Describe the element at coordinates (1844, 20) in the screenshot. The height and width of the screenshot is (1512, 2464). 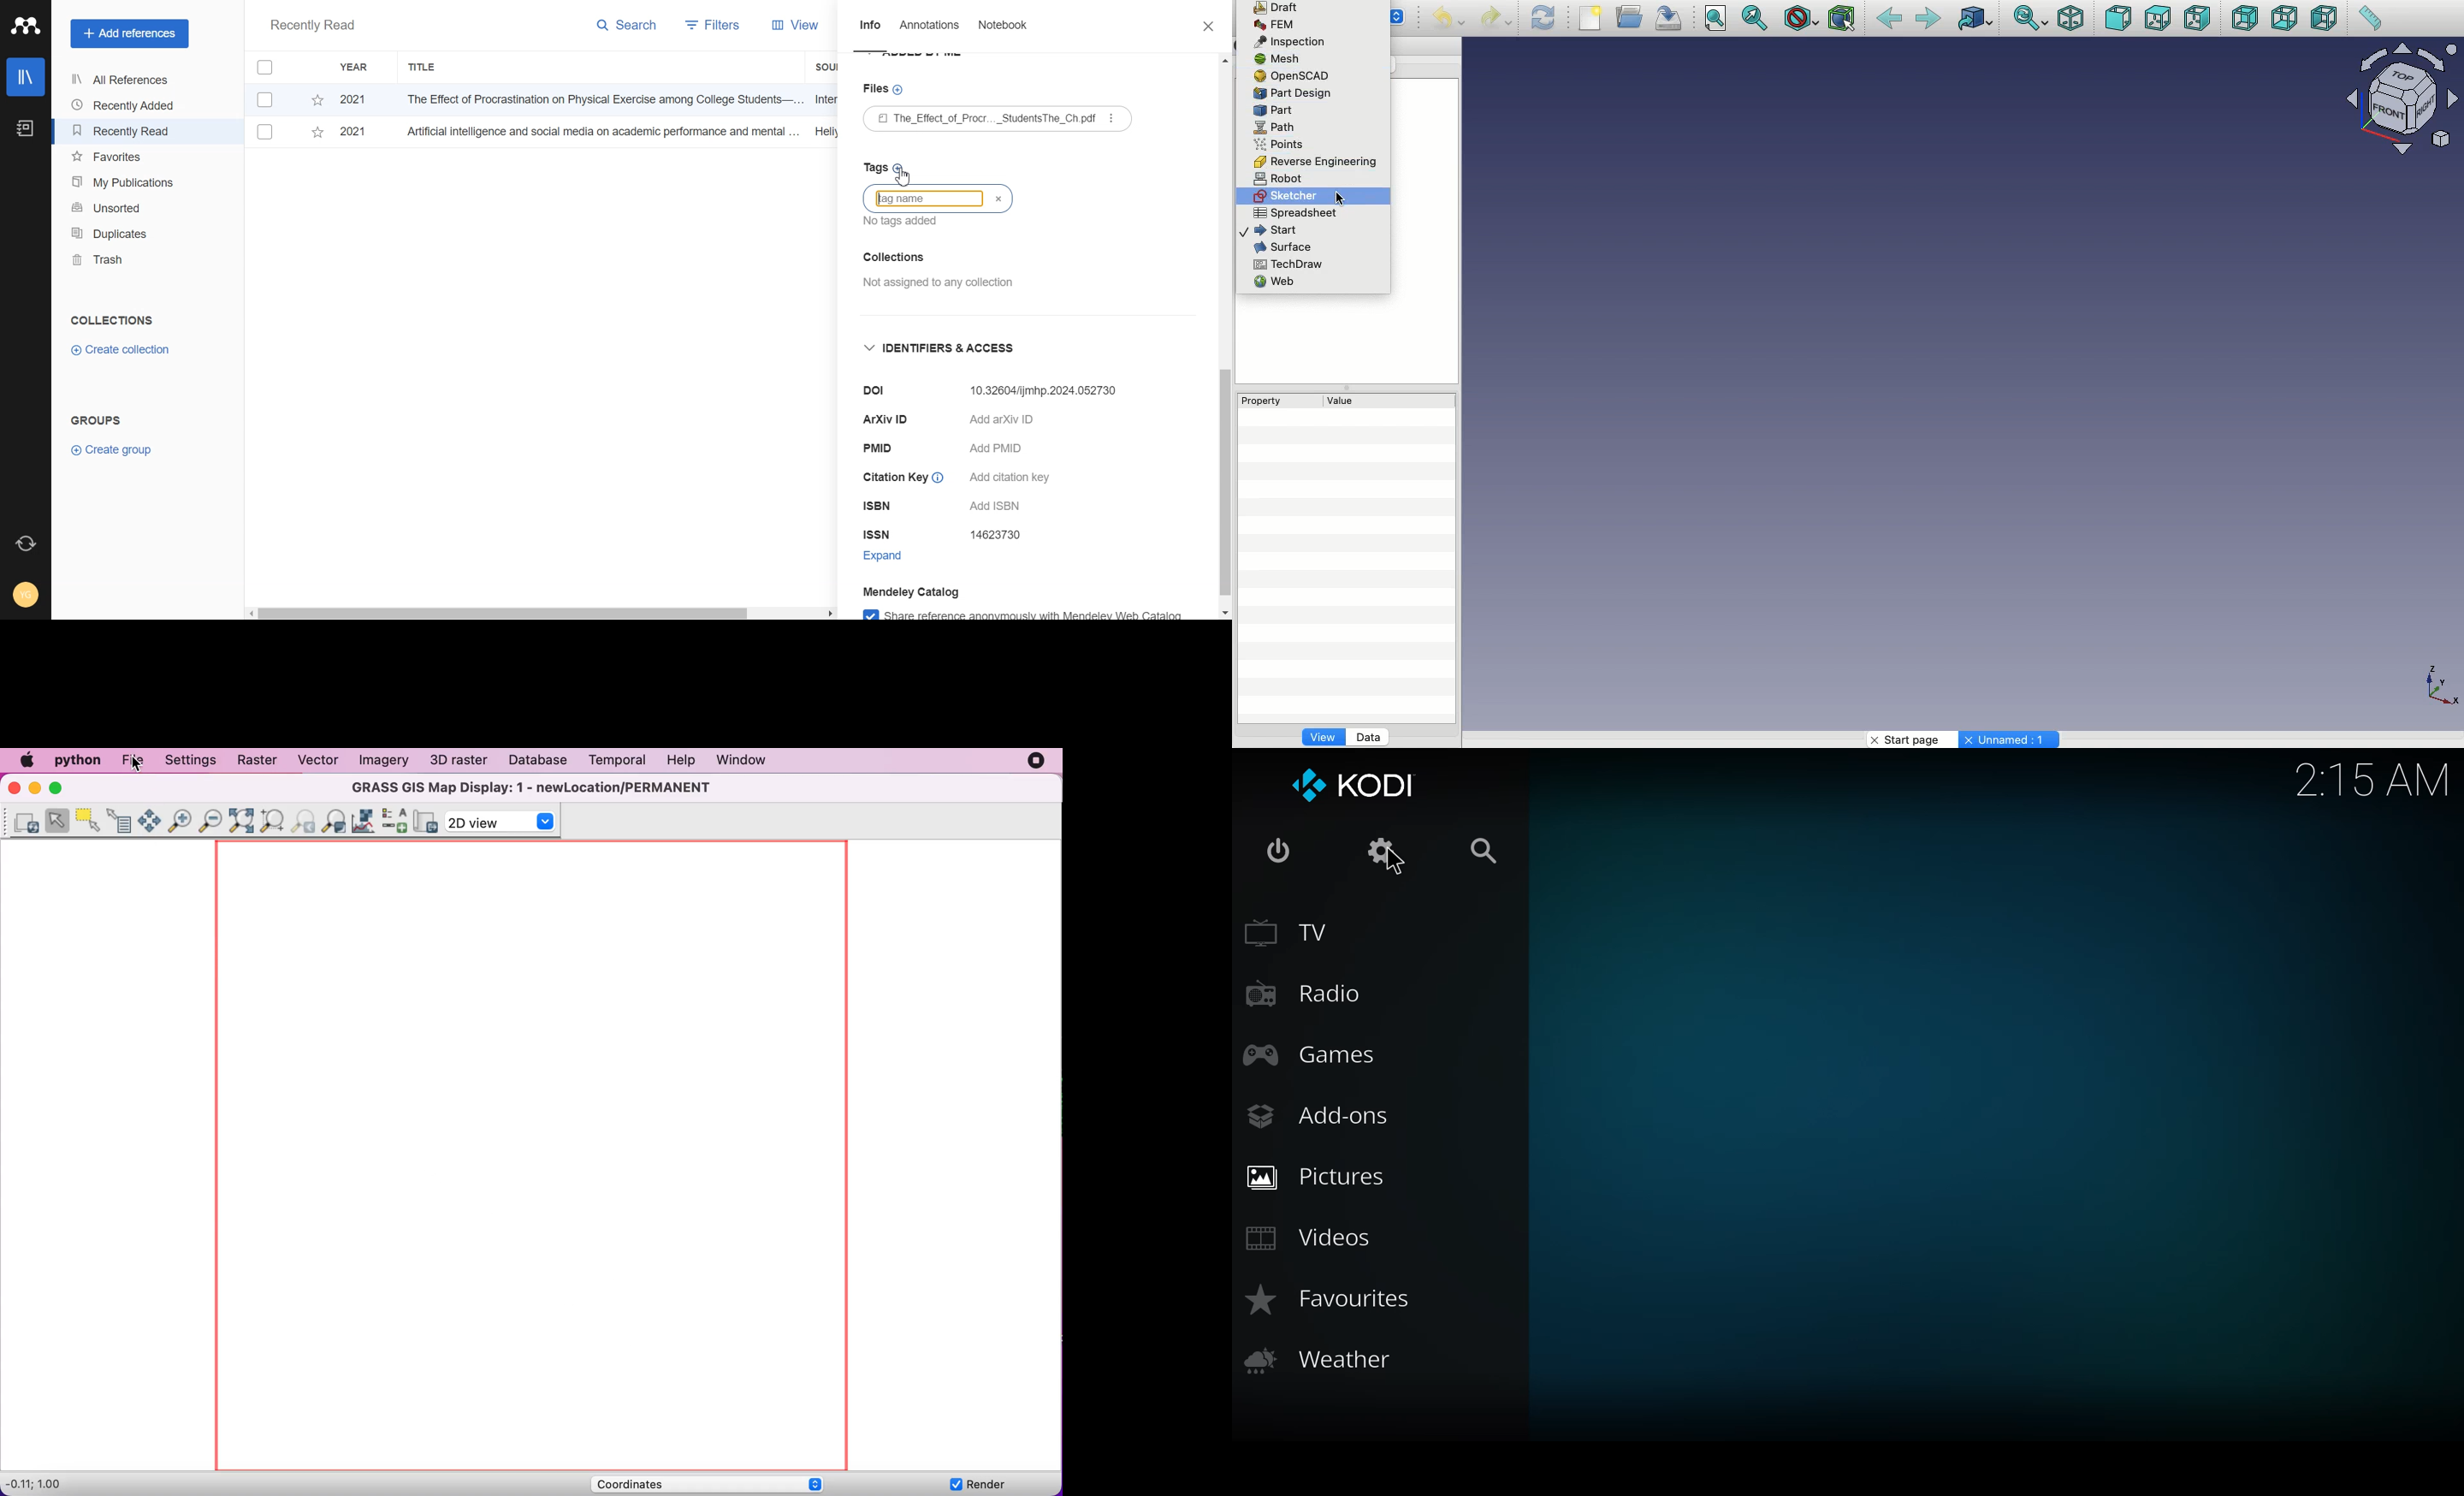
I see `Bounding box` at that location.